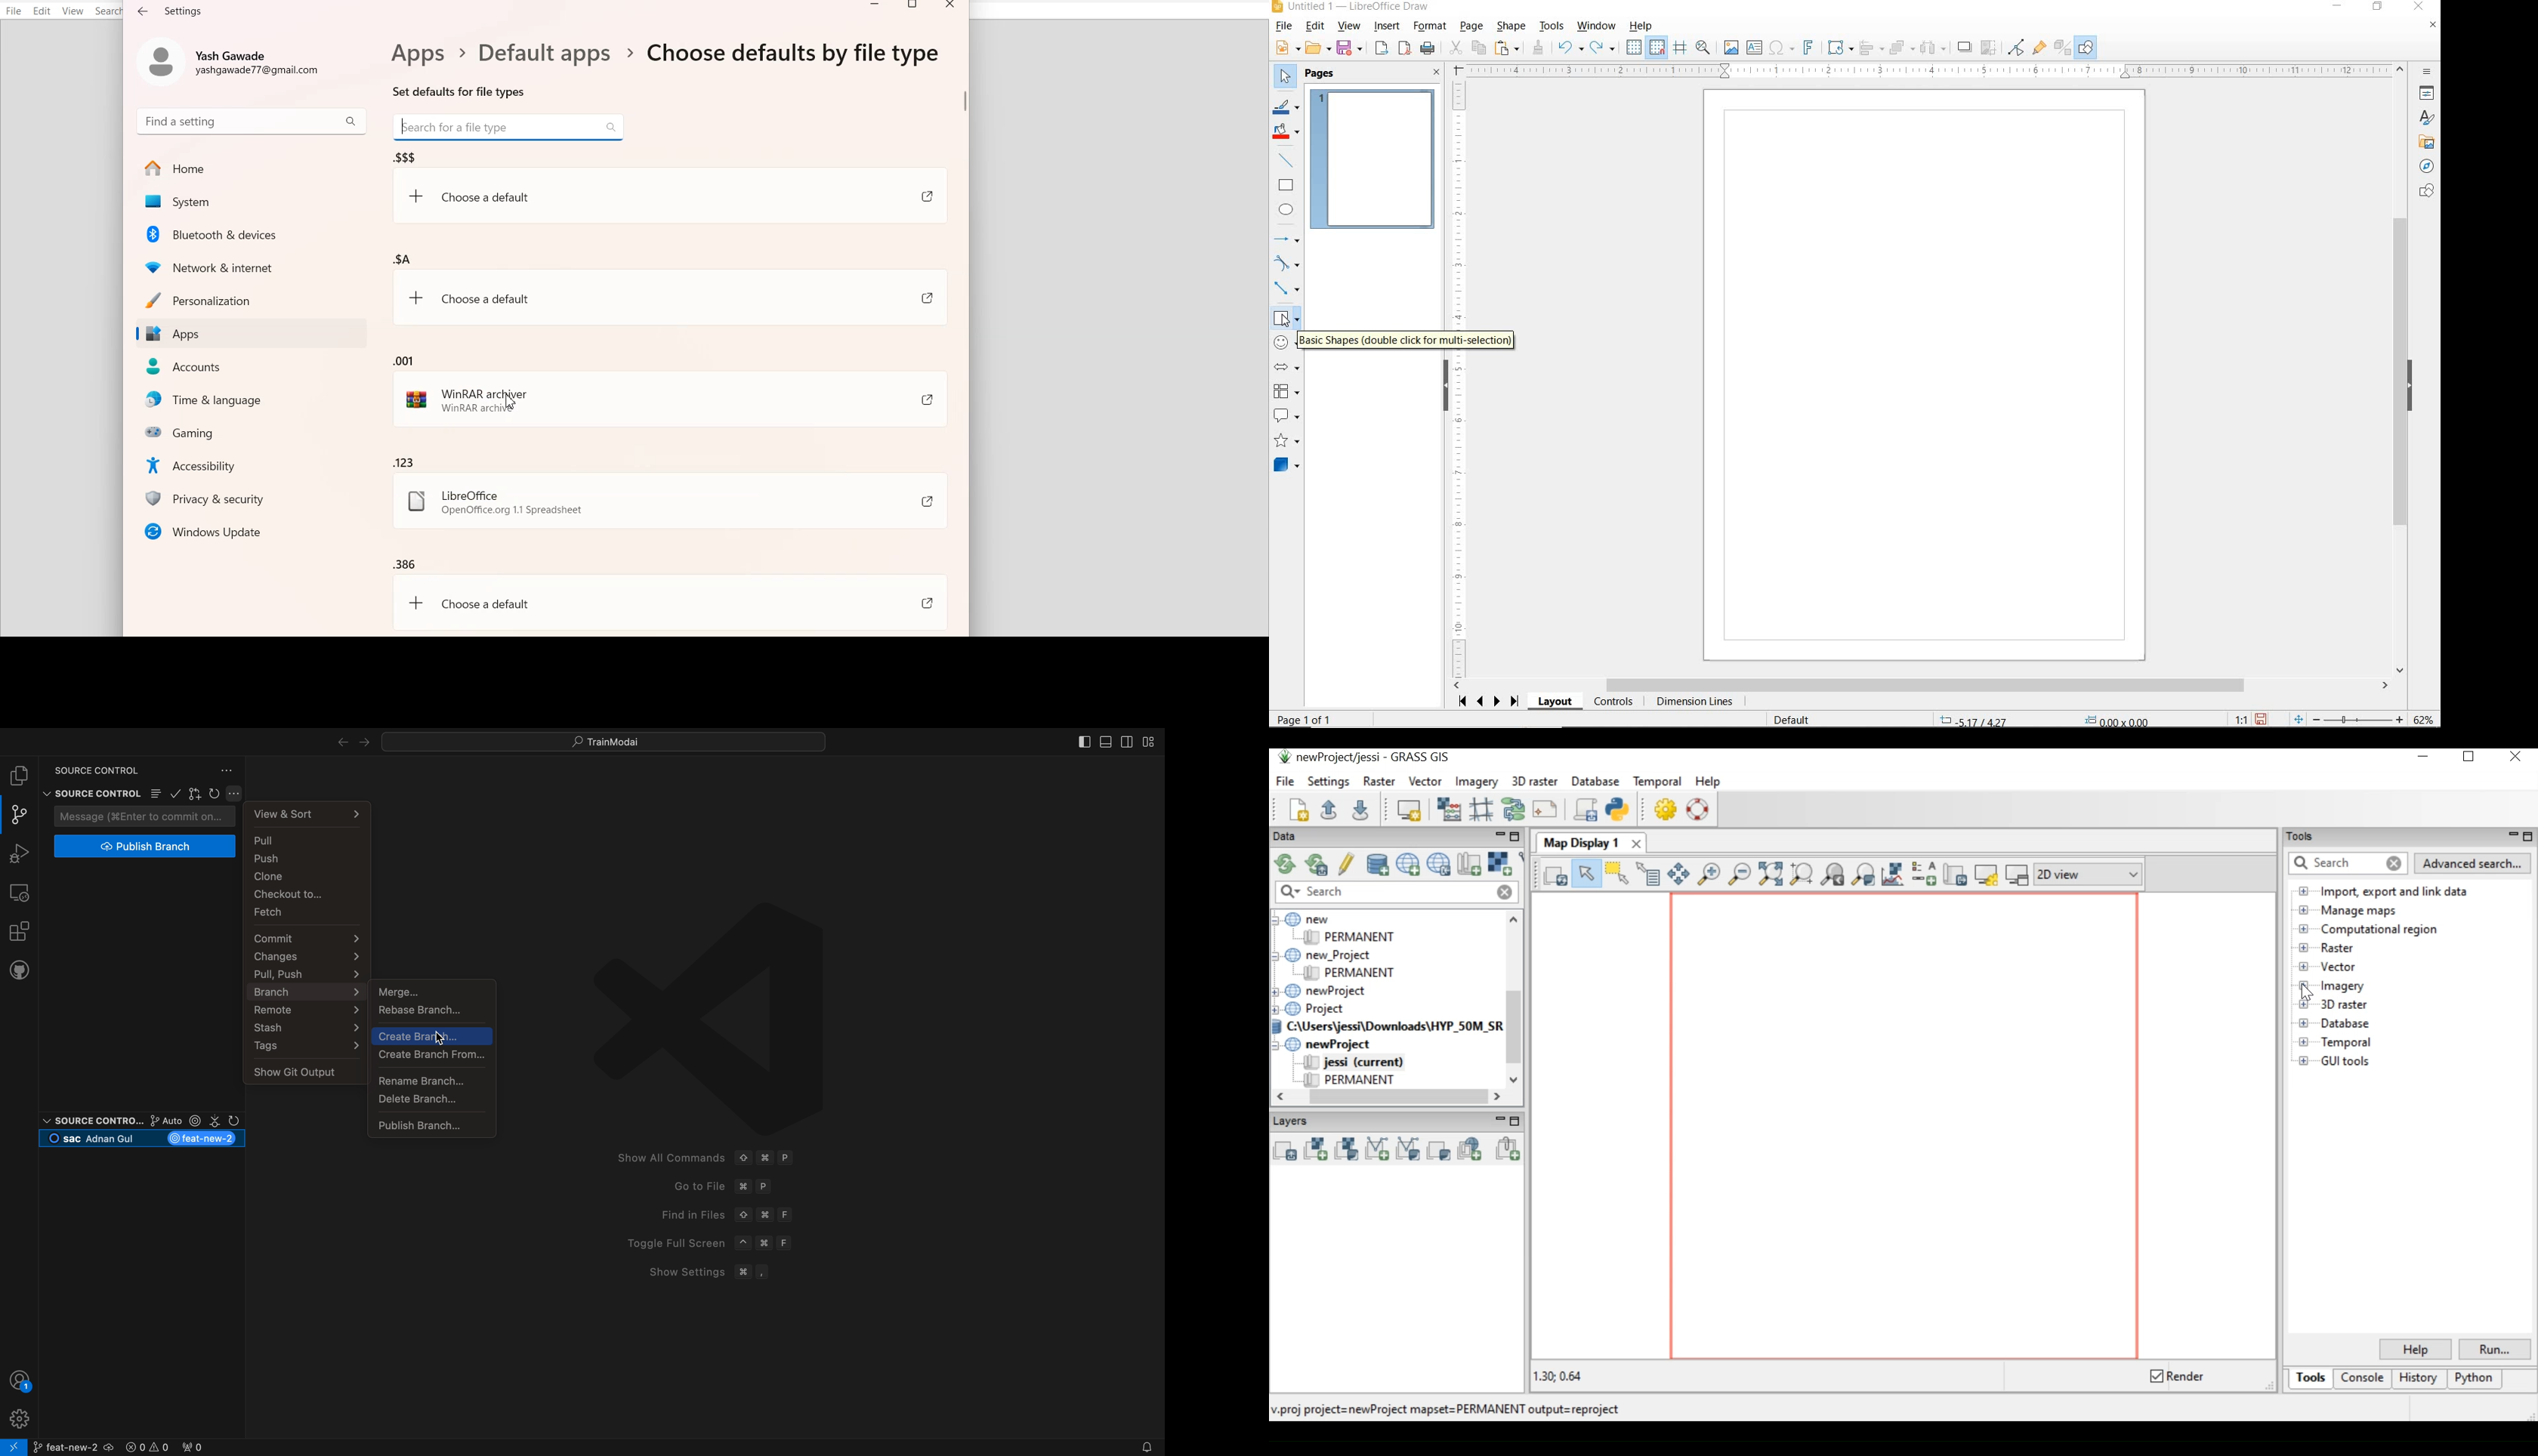  I want to click on SCROLL NEXT, so click(1489, 702).